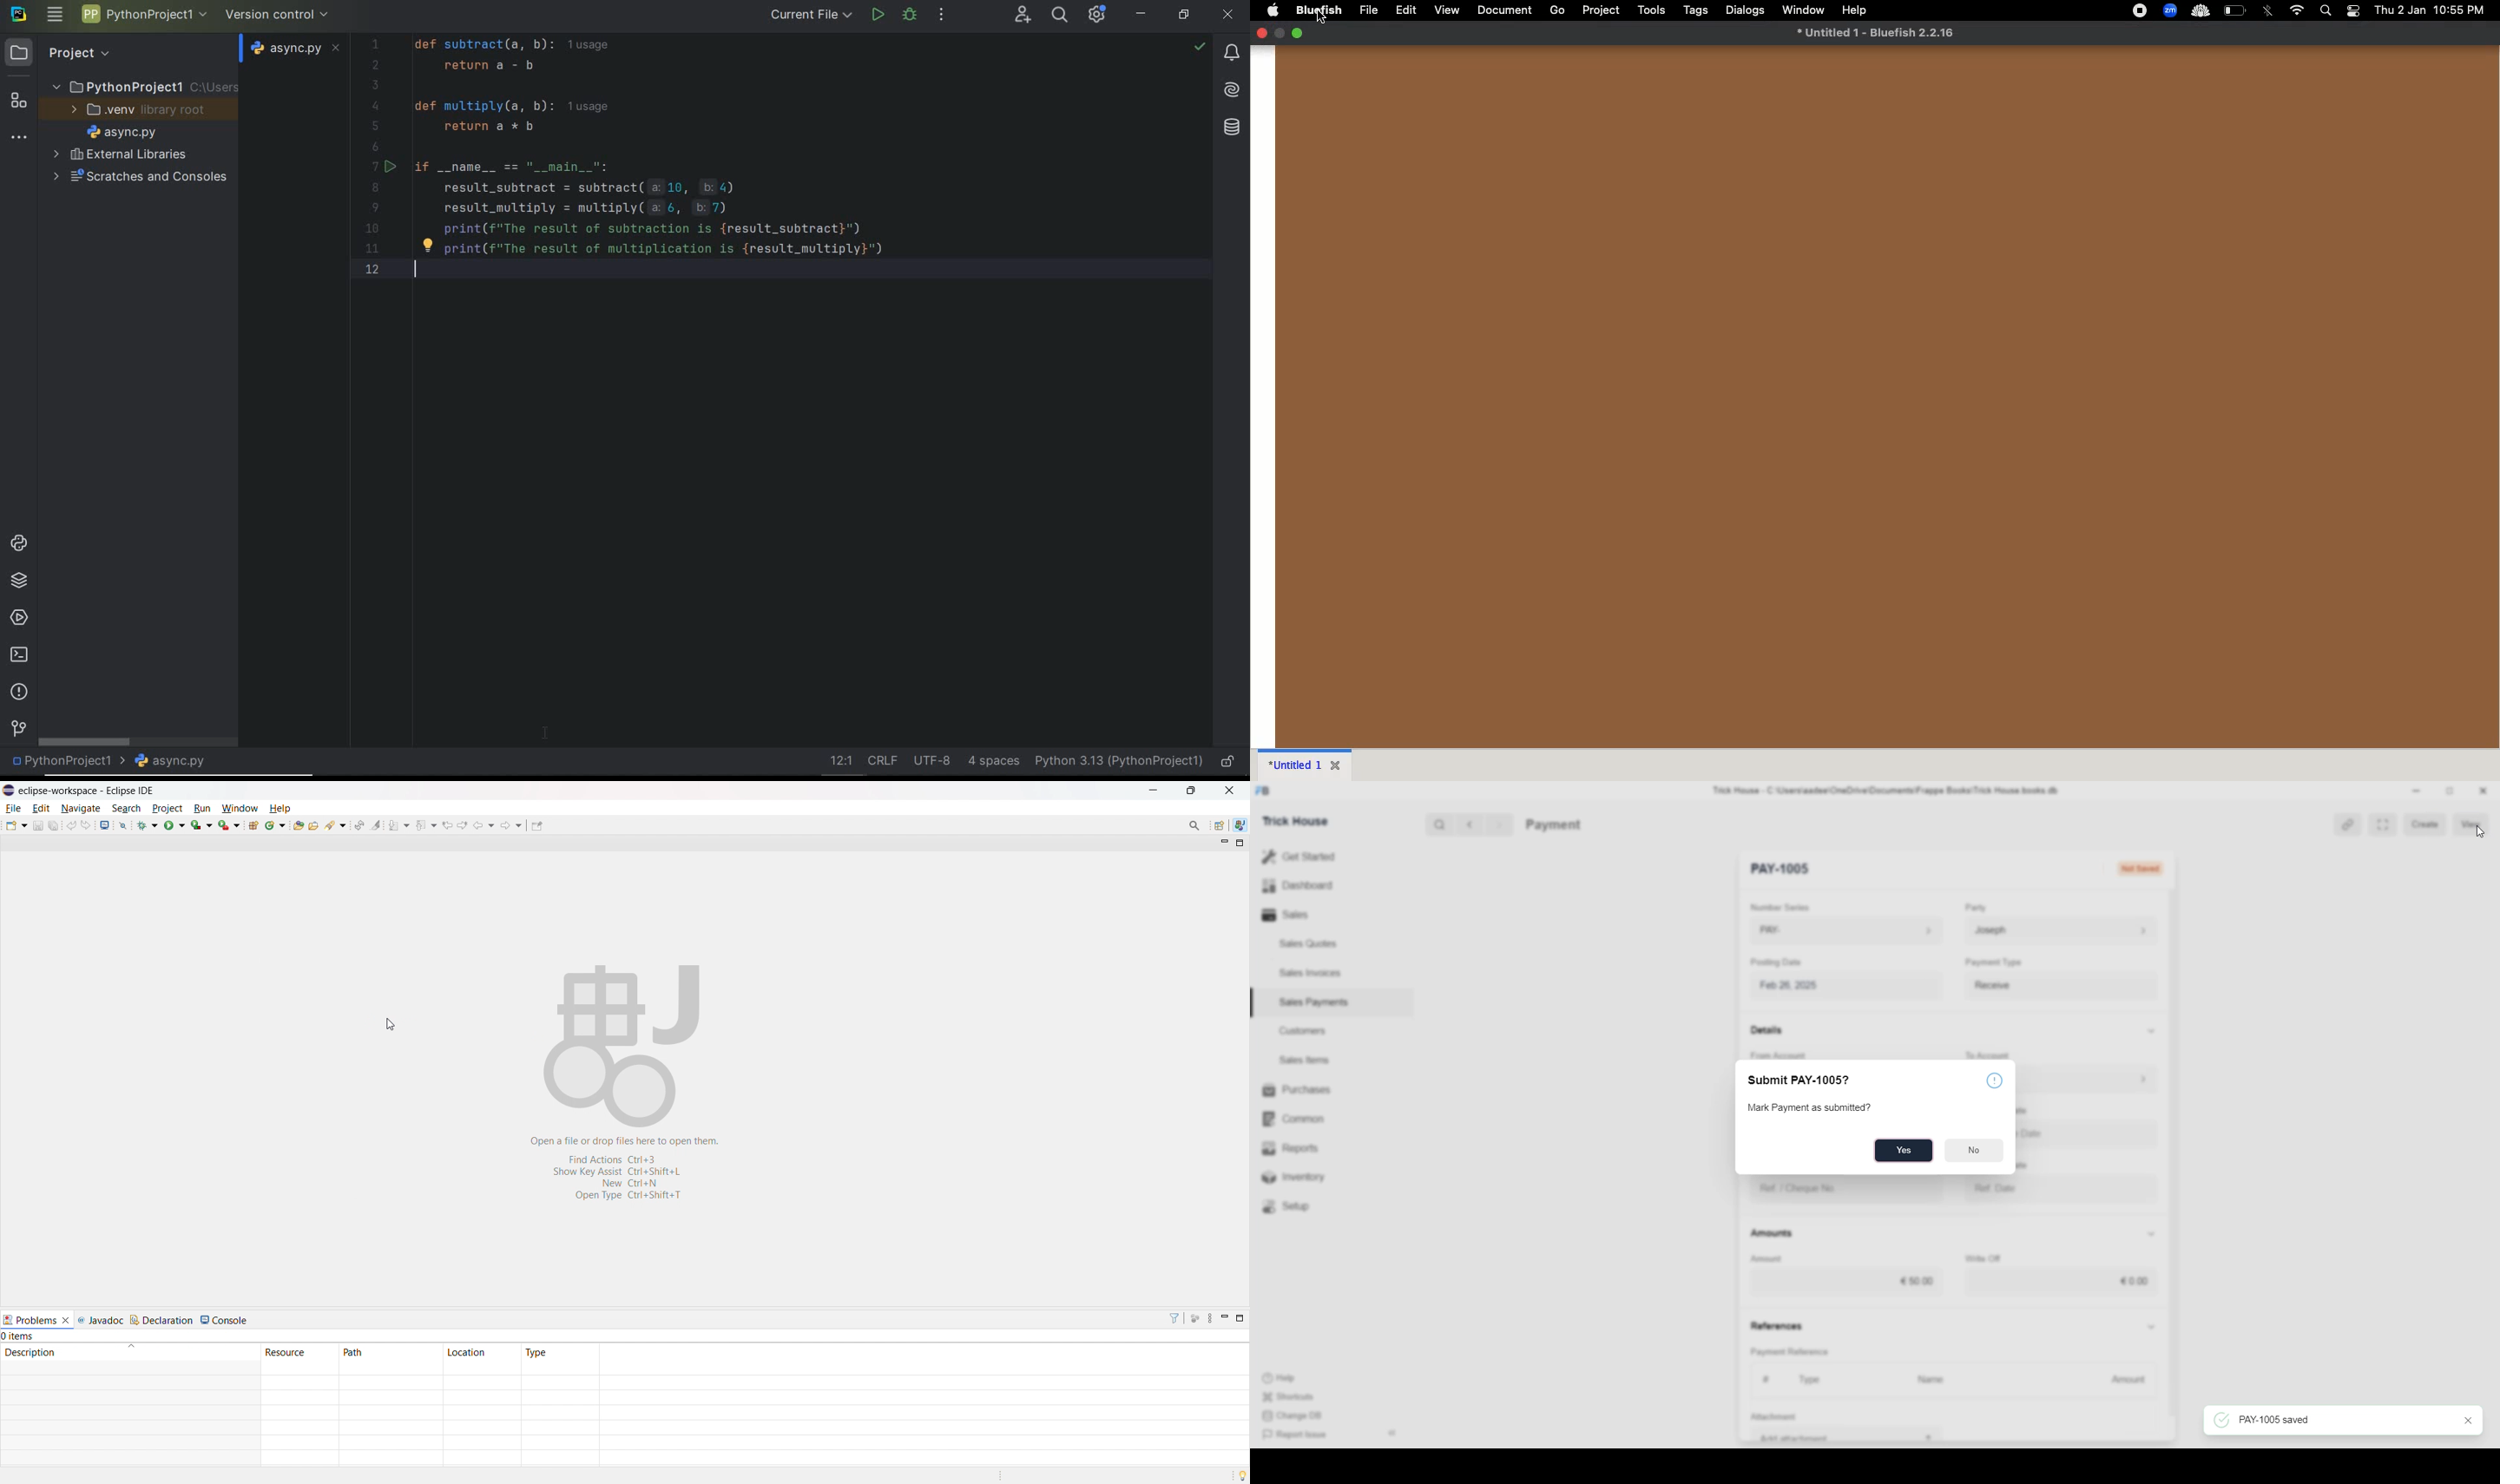  What do you see at coordinates (620, 1045) in the screenshot?
I see `IDE Welcome Screen Icon` at bounding box center [620, 1045].